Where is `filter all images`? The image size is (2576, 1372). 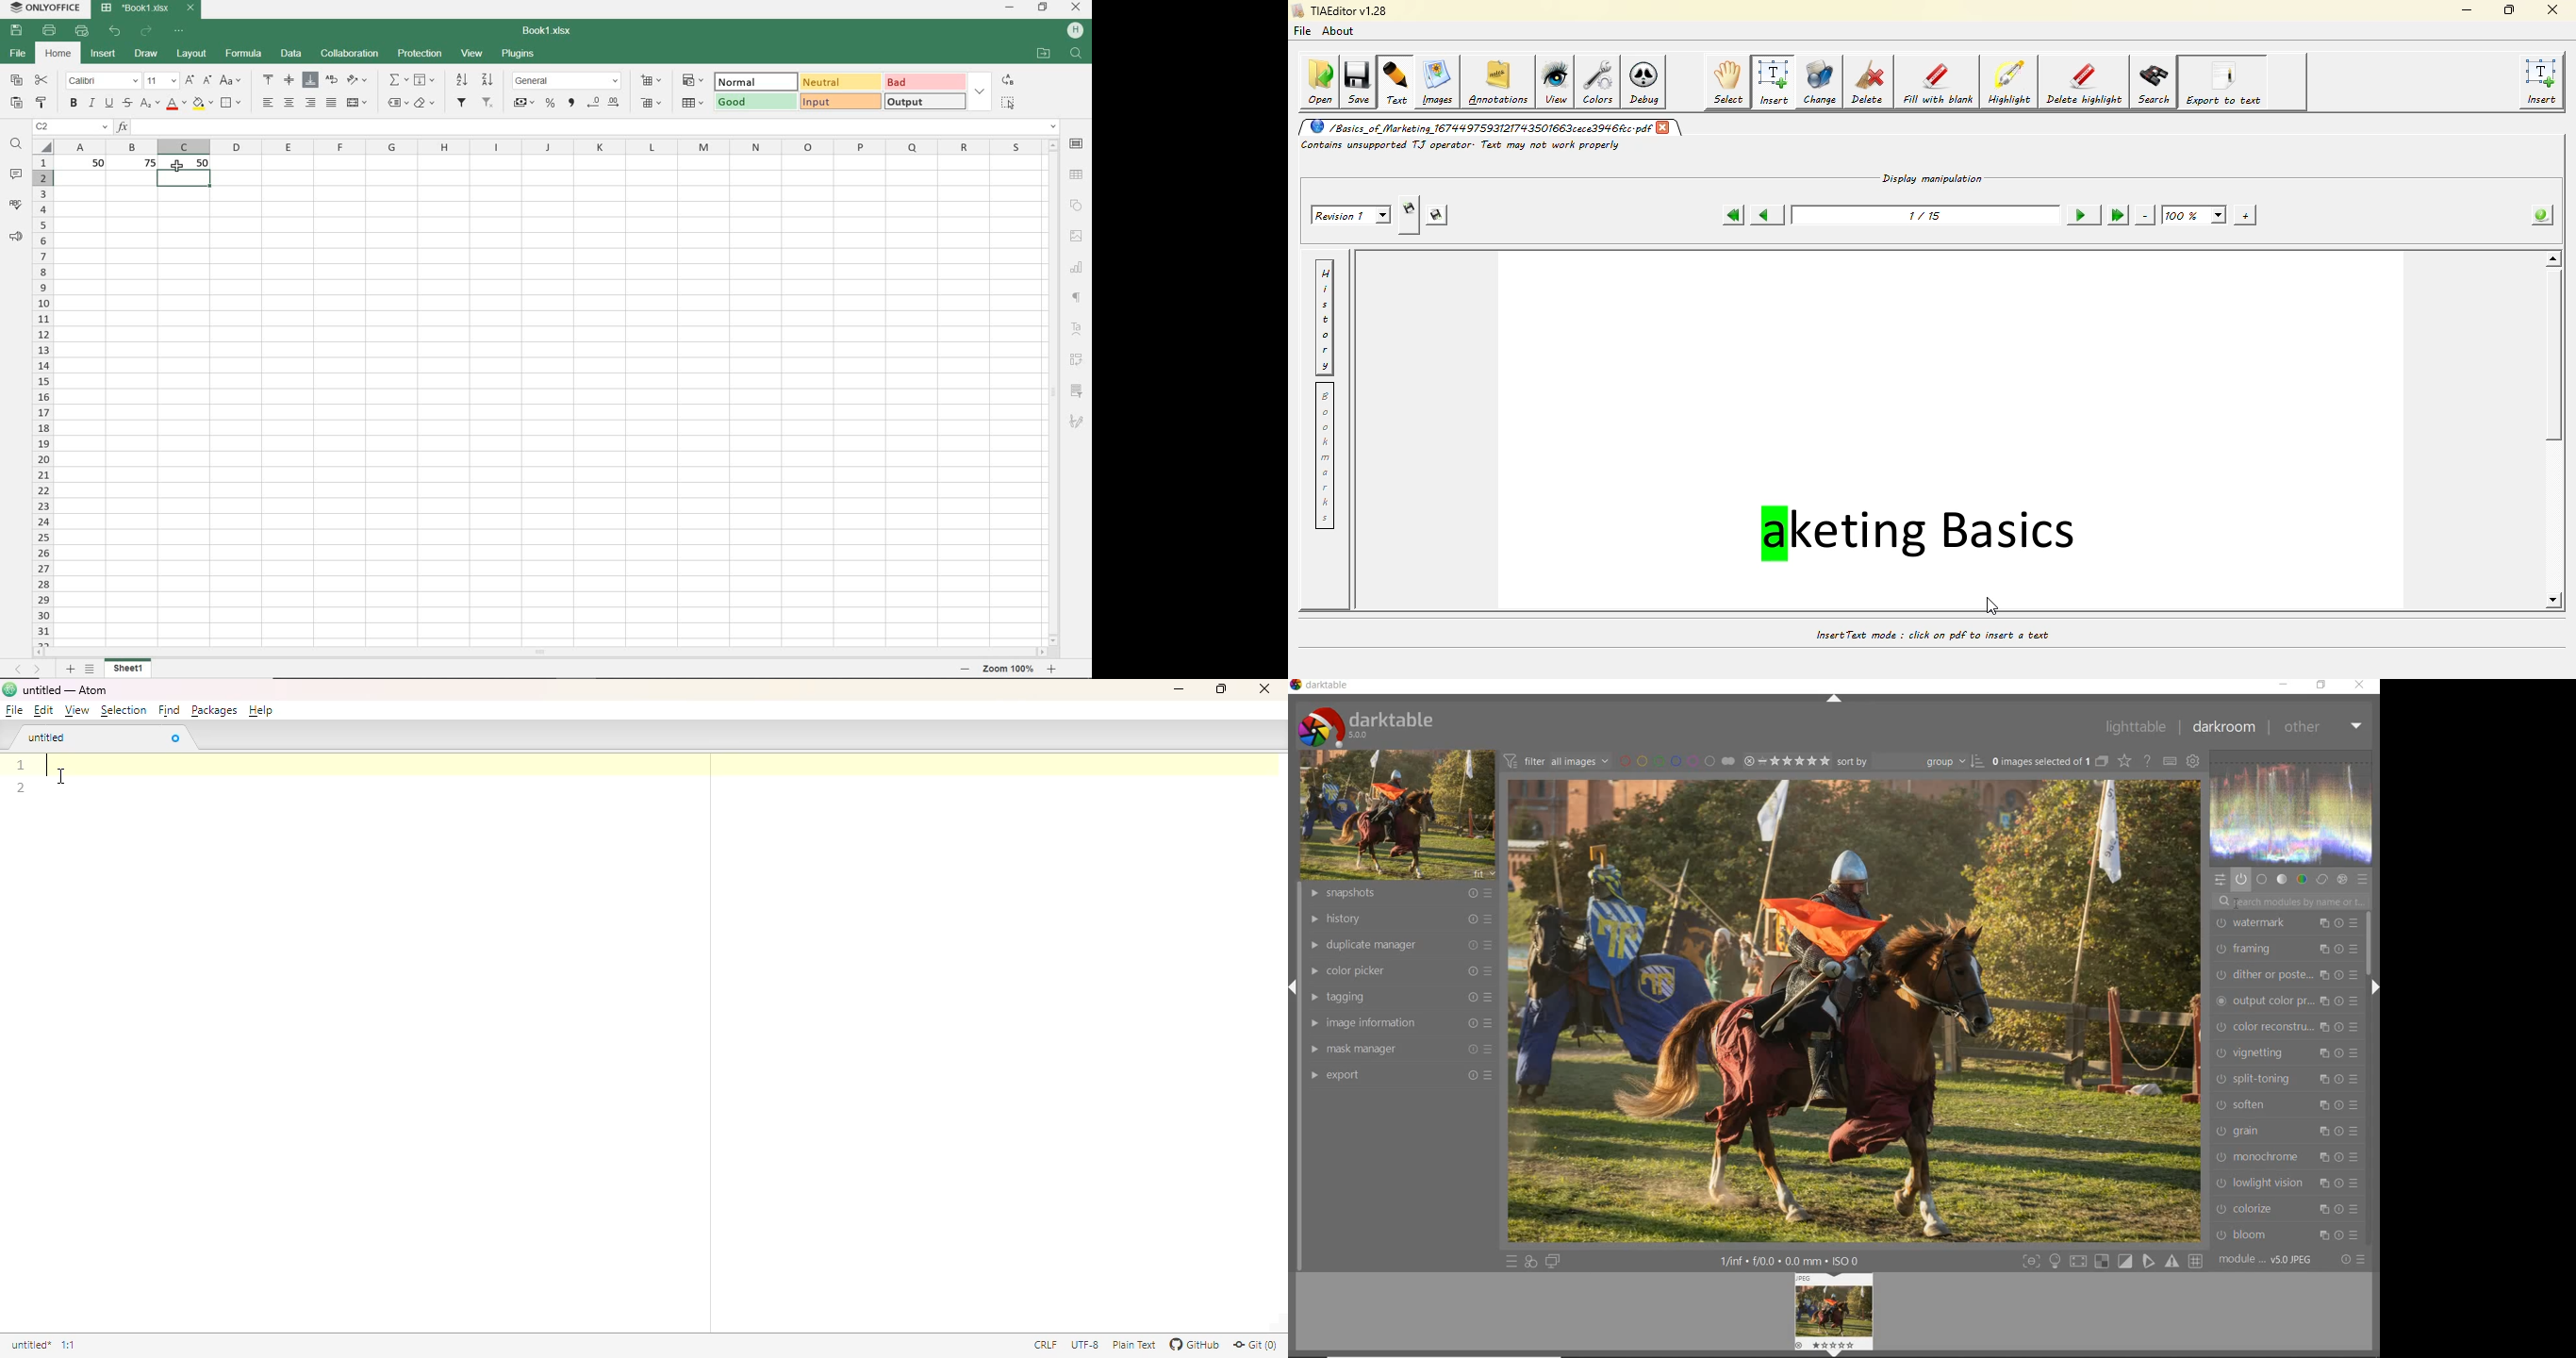 filter all images is located at coordinates (1557, 761).